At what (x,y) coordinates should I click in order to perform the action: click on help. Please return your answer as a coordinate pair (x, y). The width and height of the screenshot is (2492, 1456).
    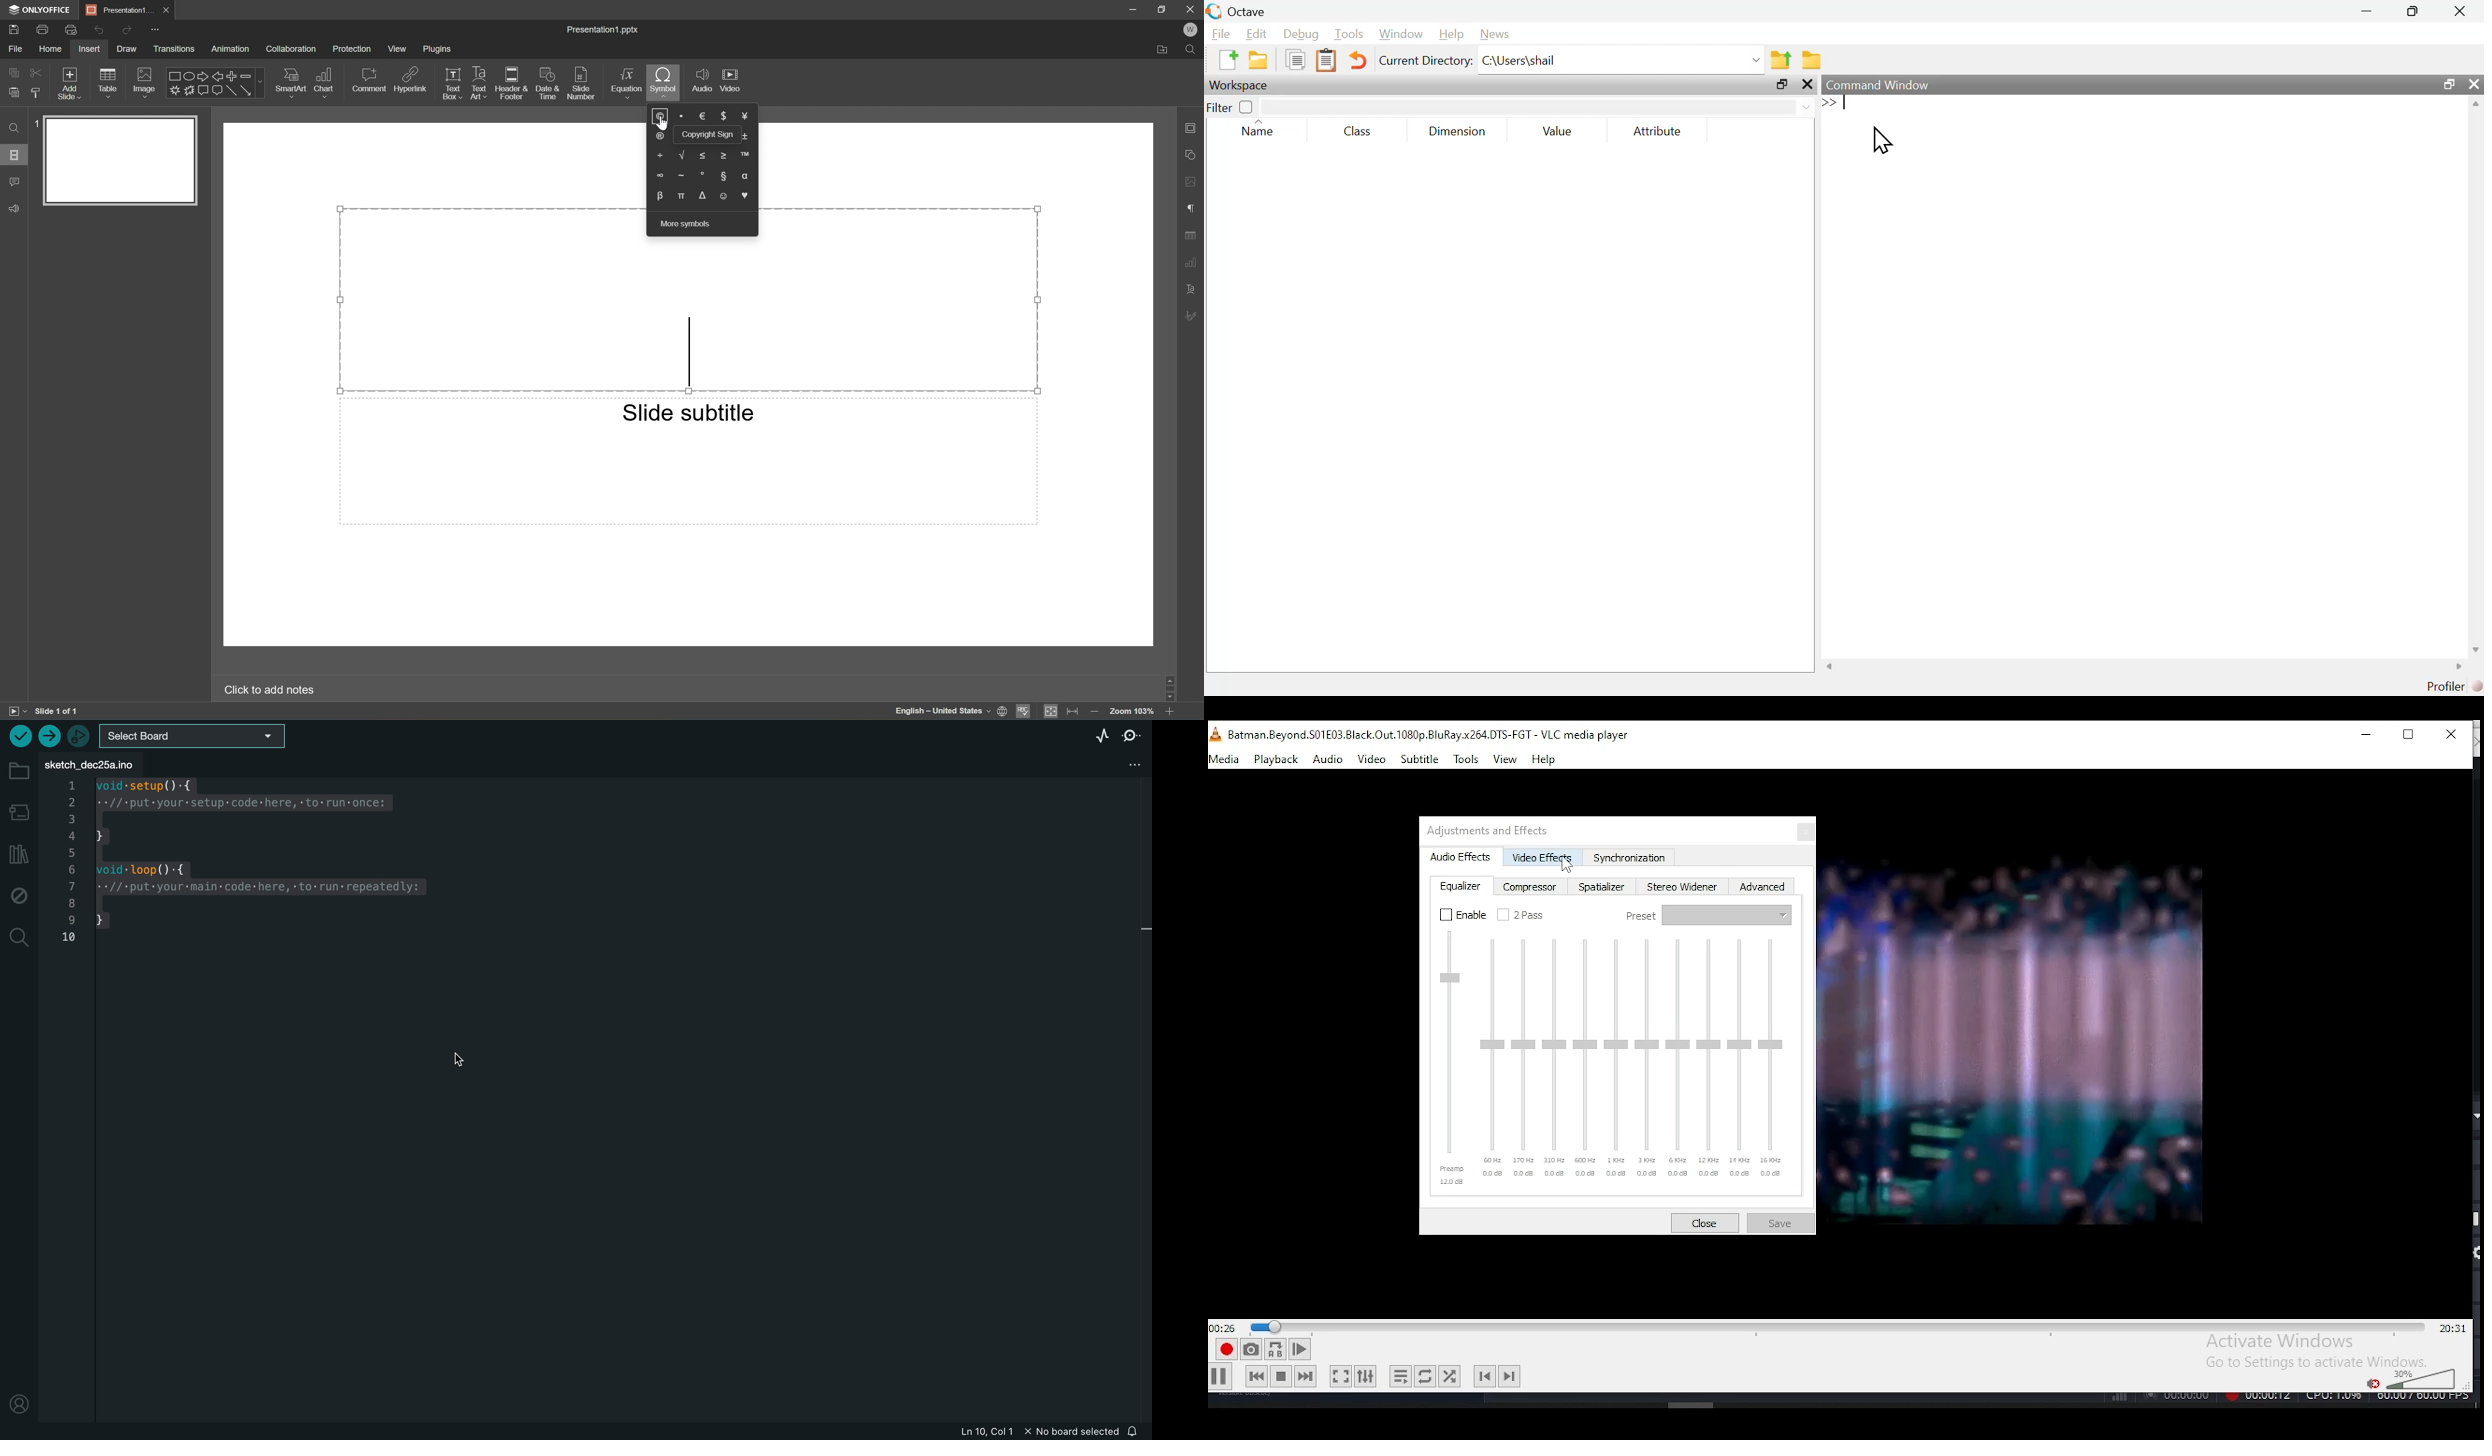
    Looking at the image, I should click on (1543, 759).